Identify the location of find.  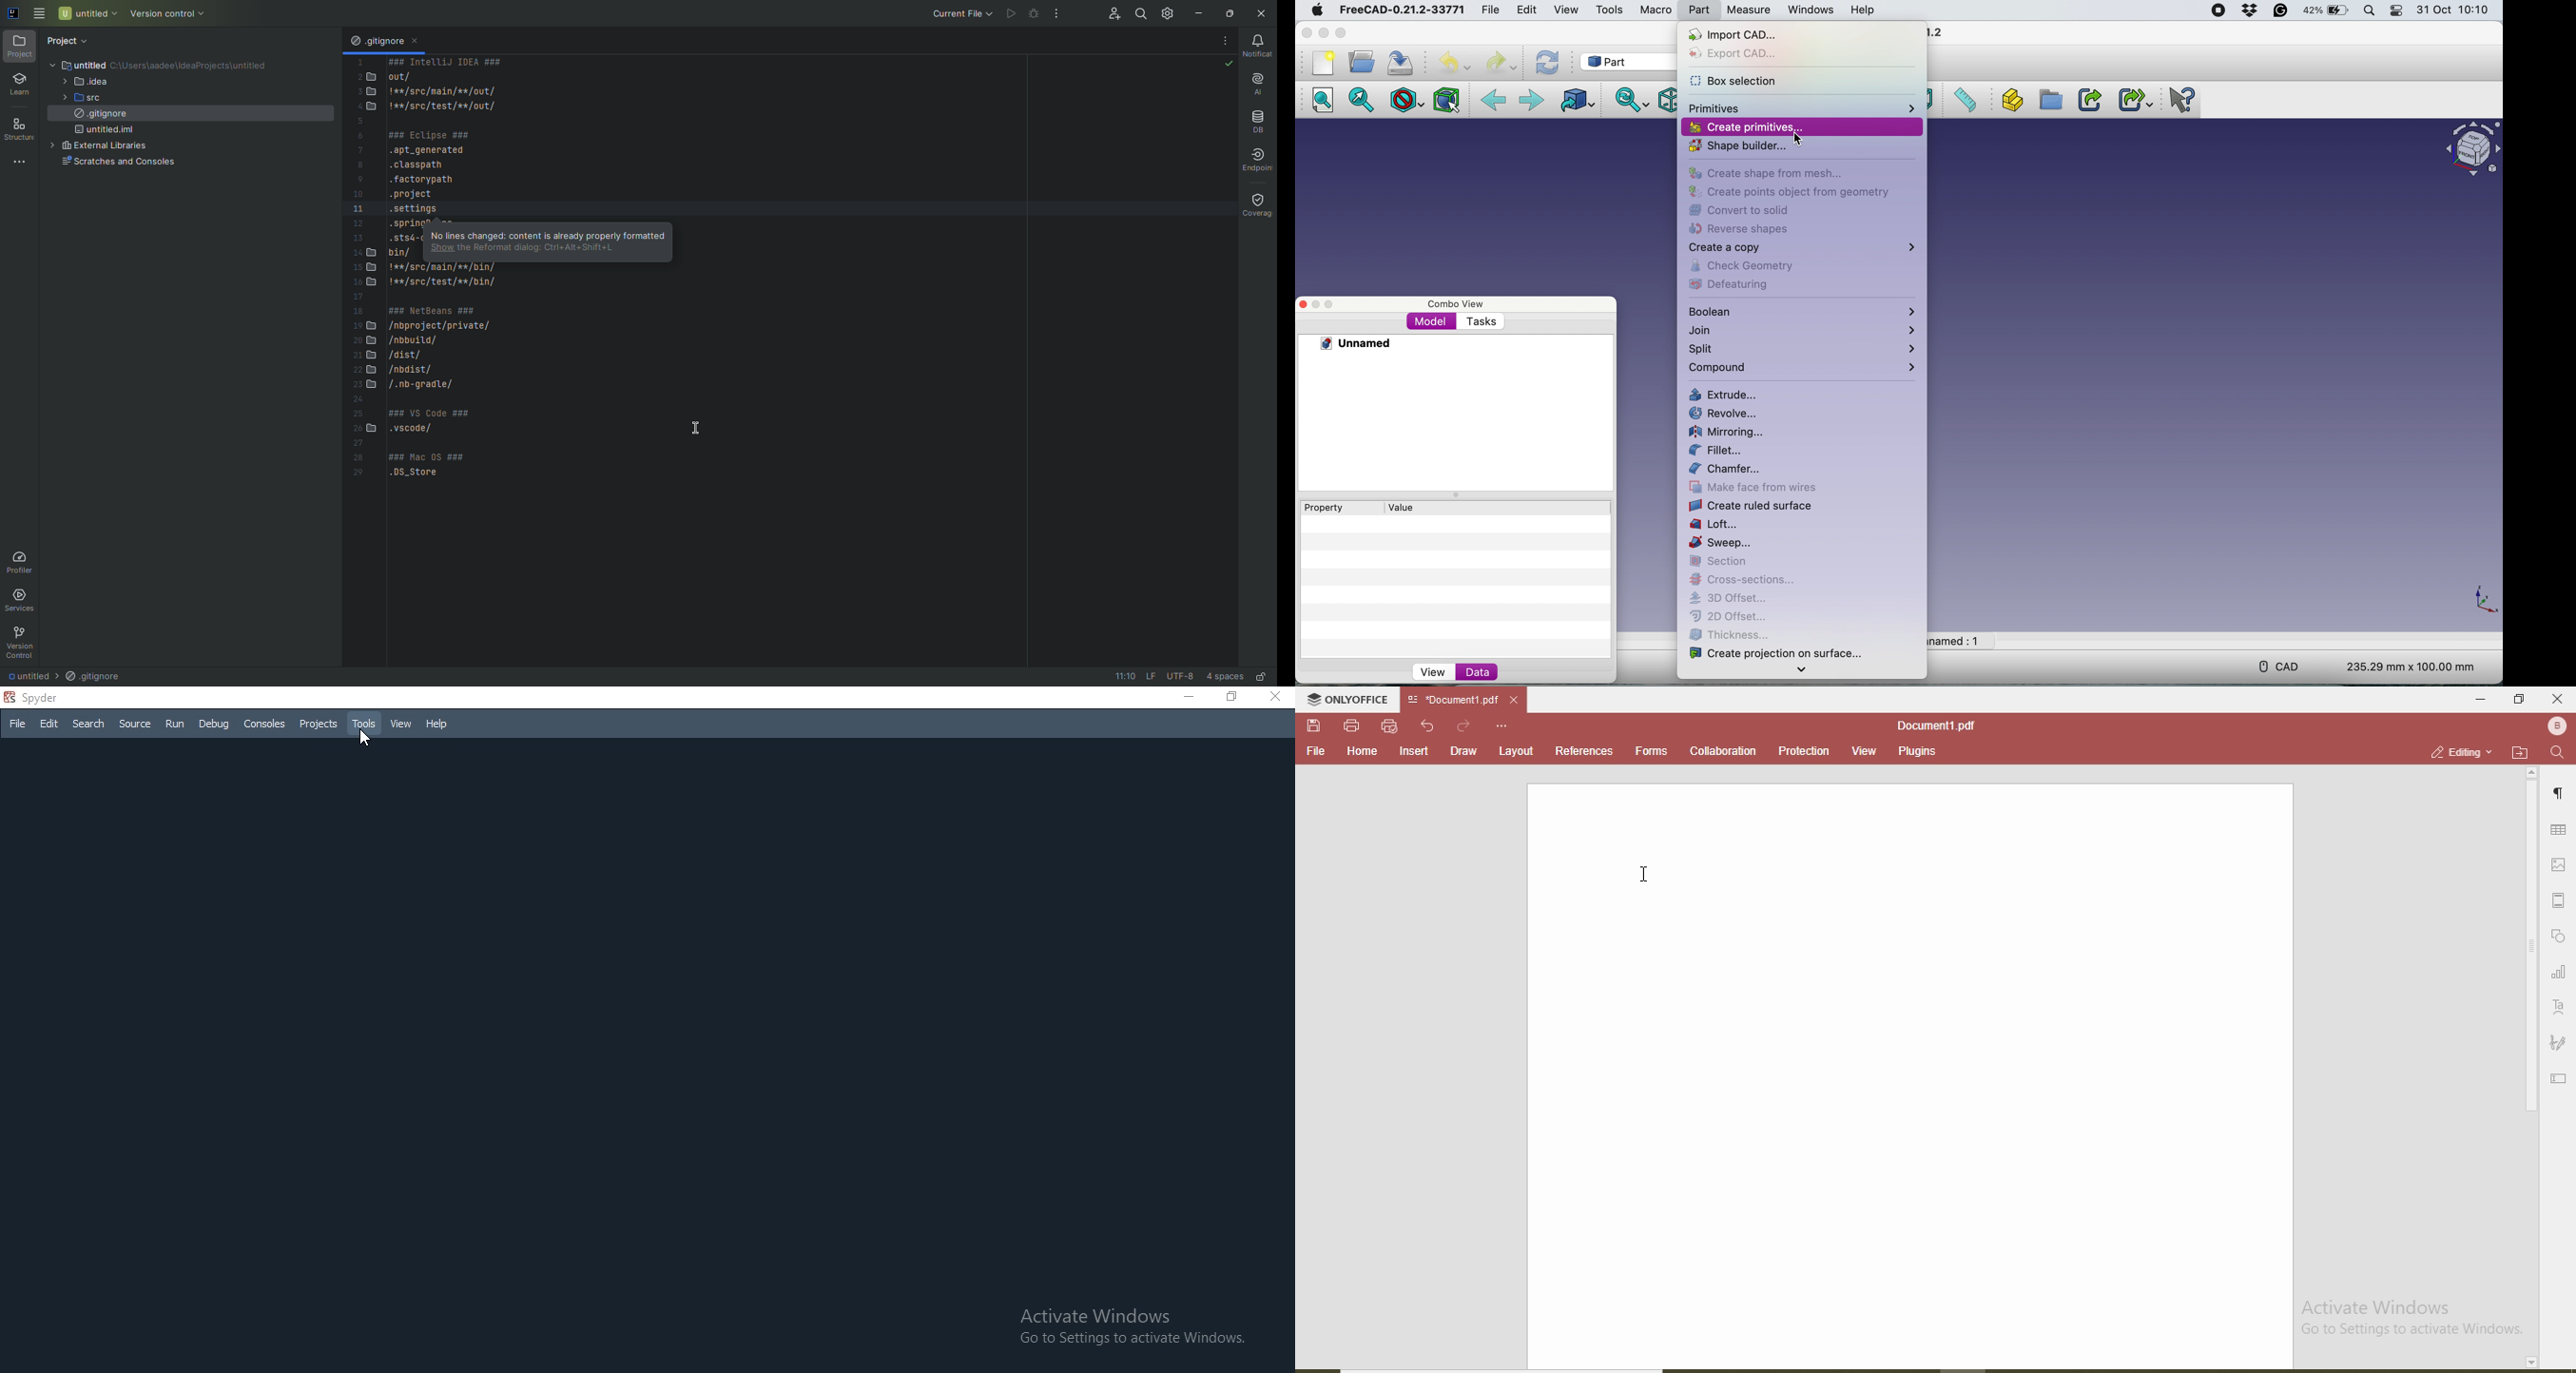
(2558, 753).